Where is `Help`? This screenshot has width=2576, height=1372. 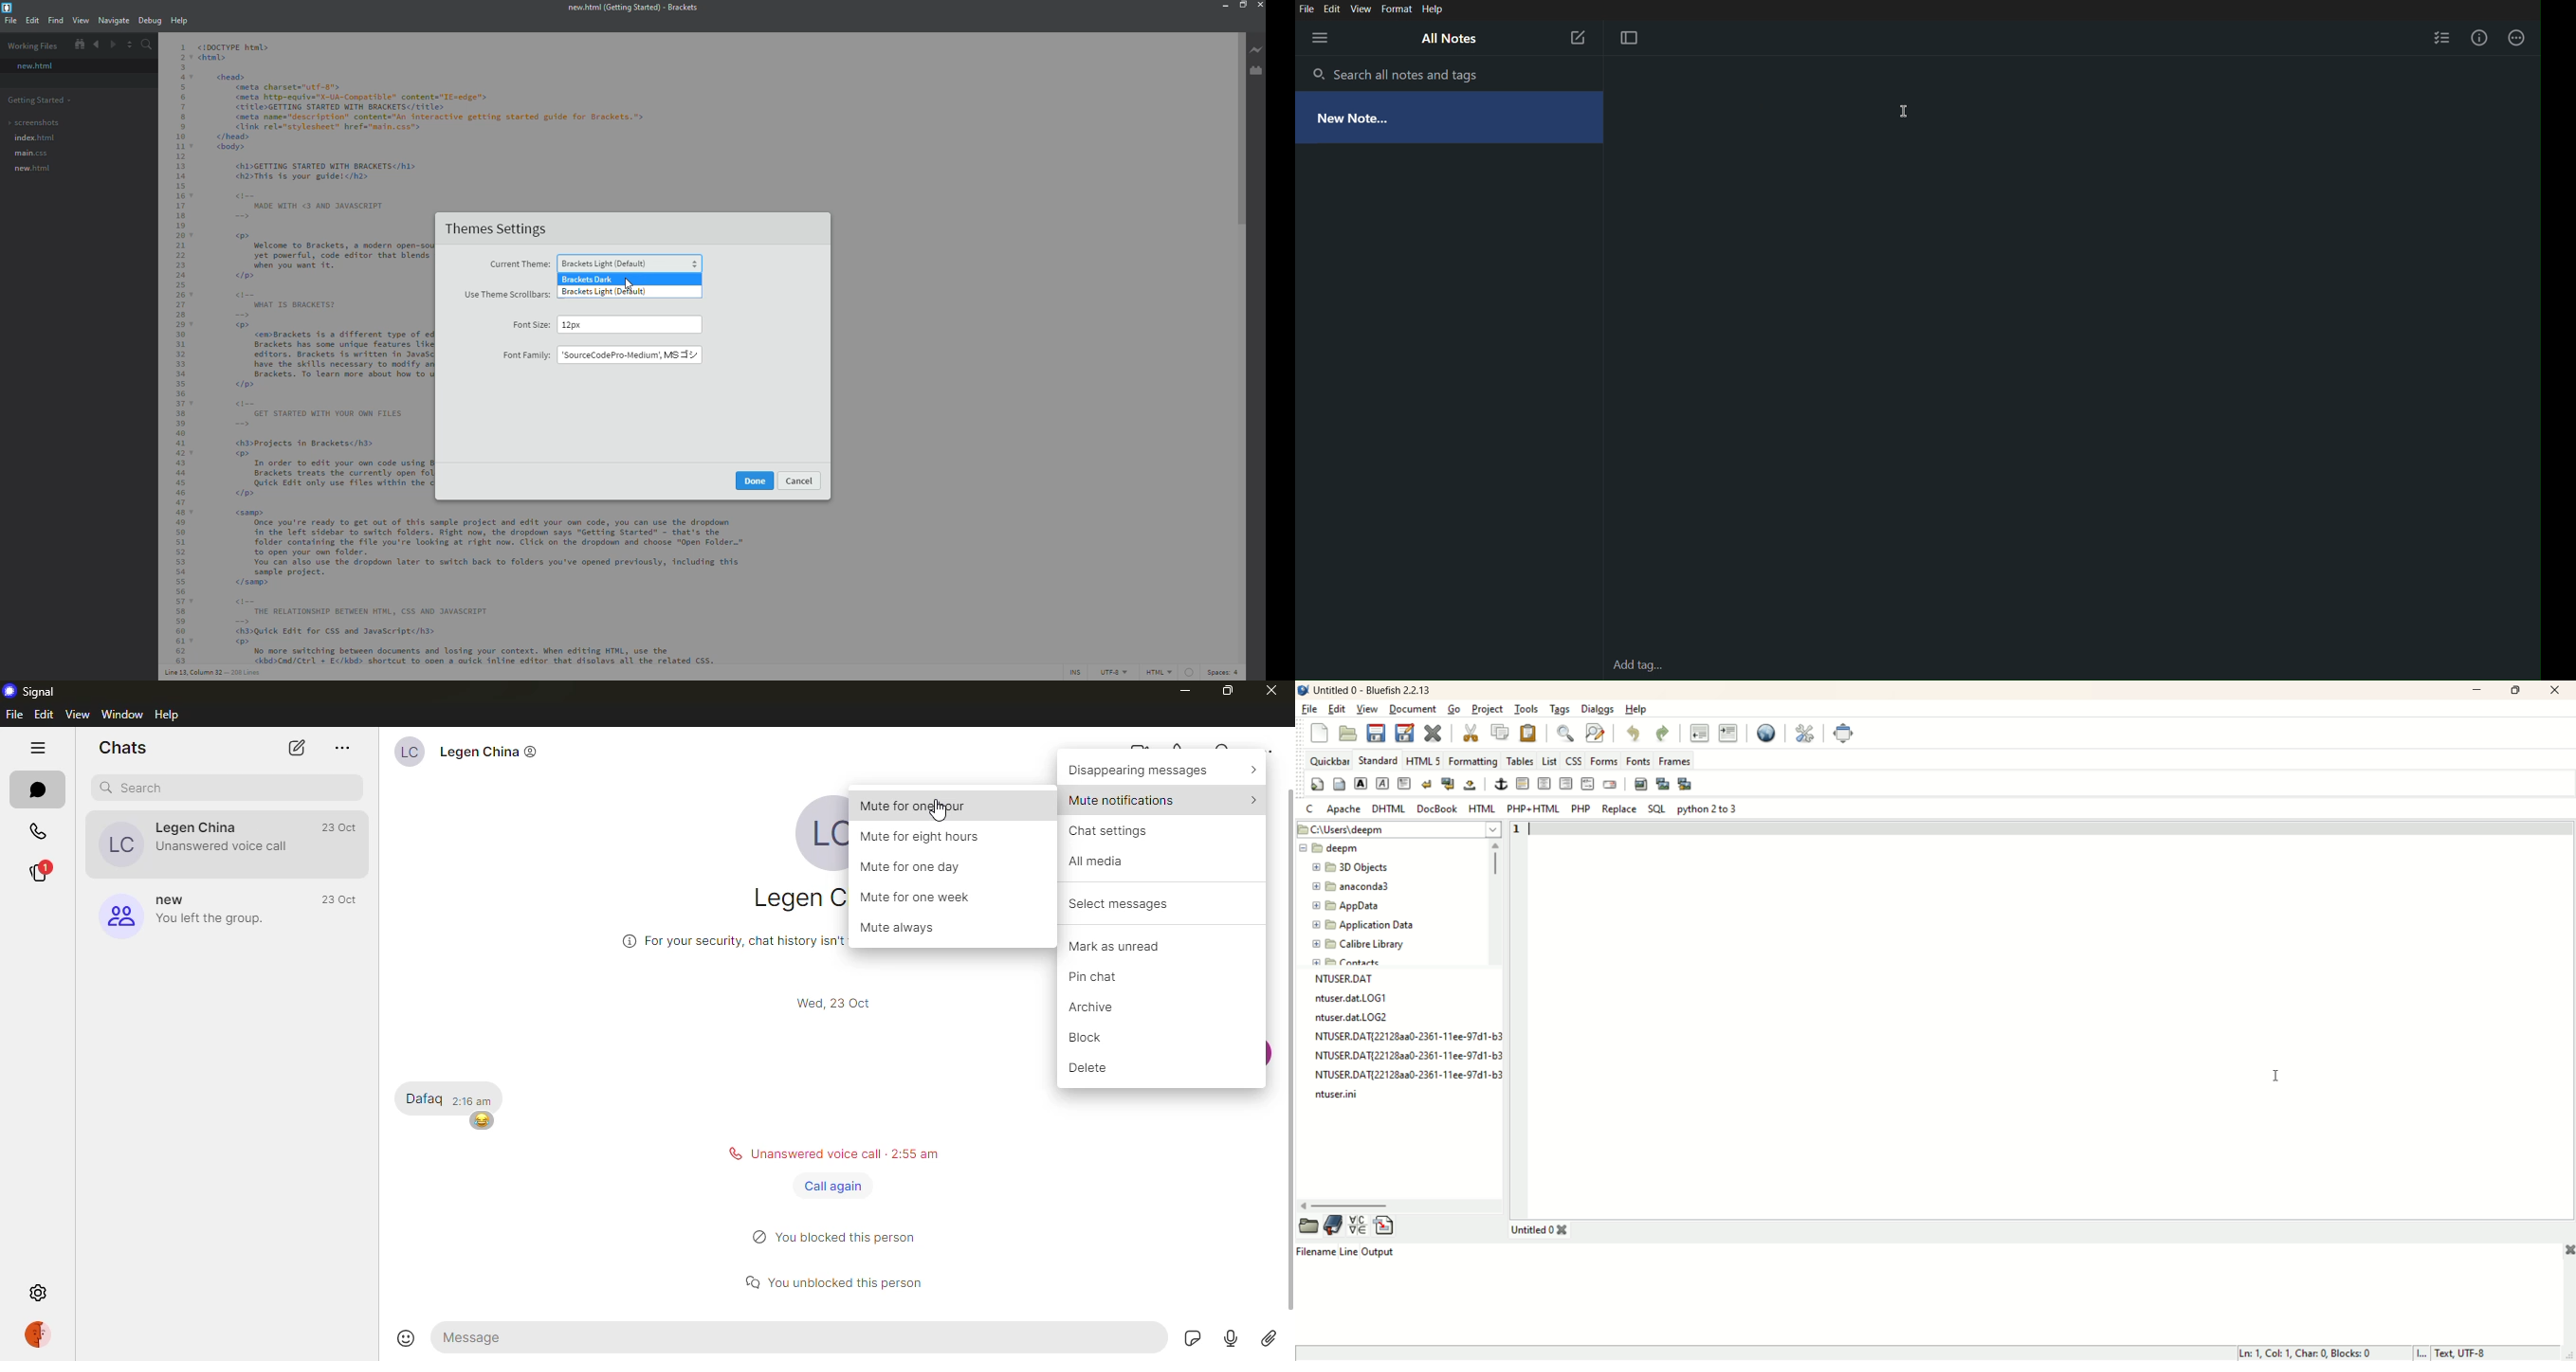
Help is located at coordinates (1433, 10).